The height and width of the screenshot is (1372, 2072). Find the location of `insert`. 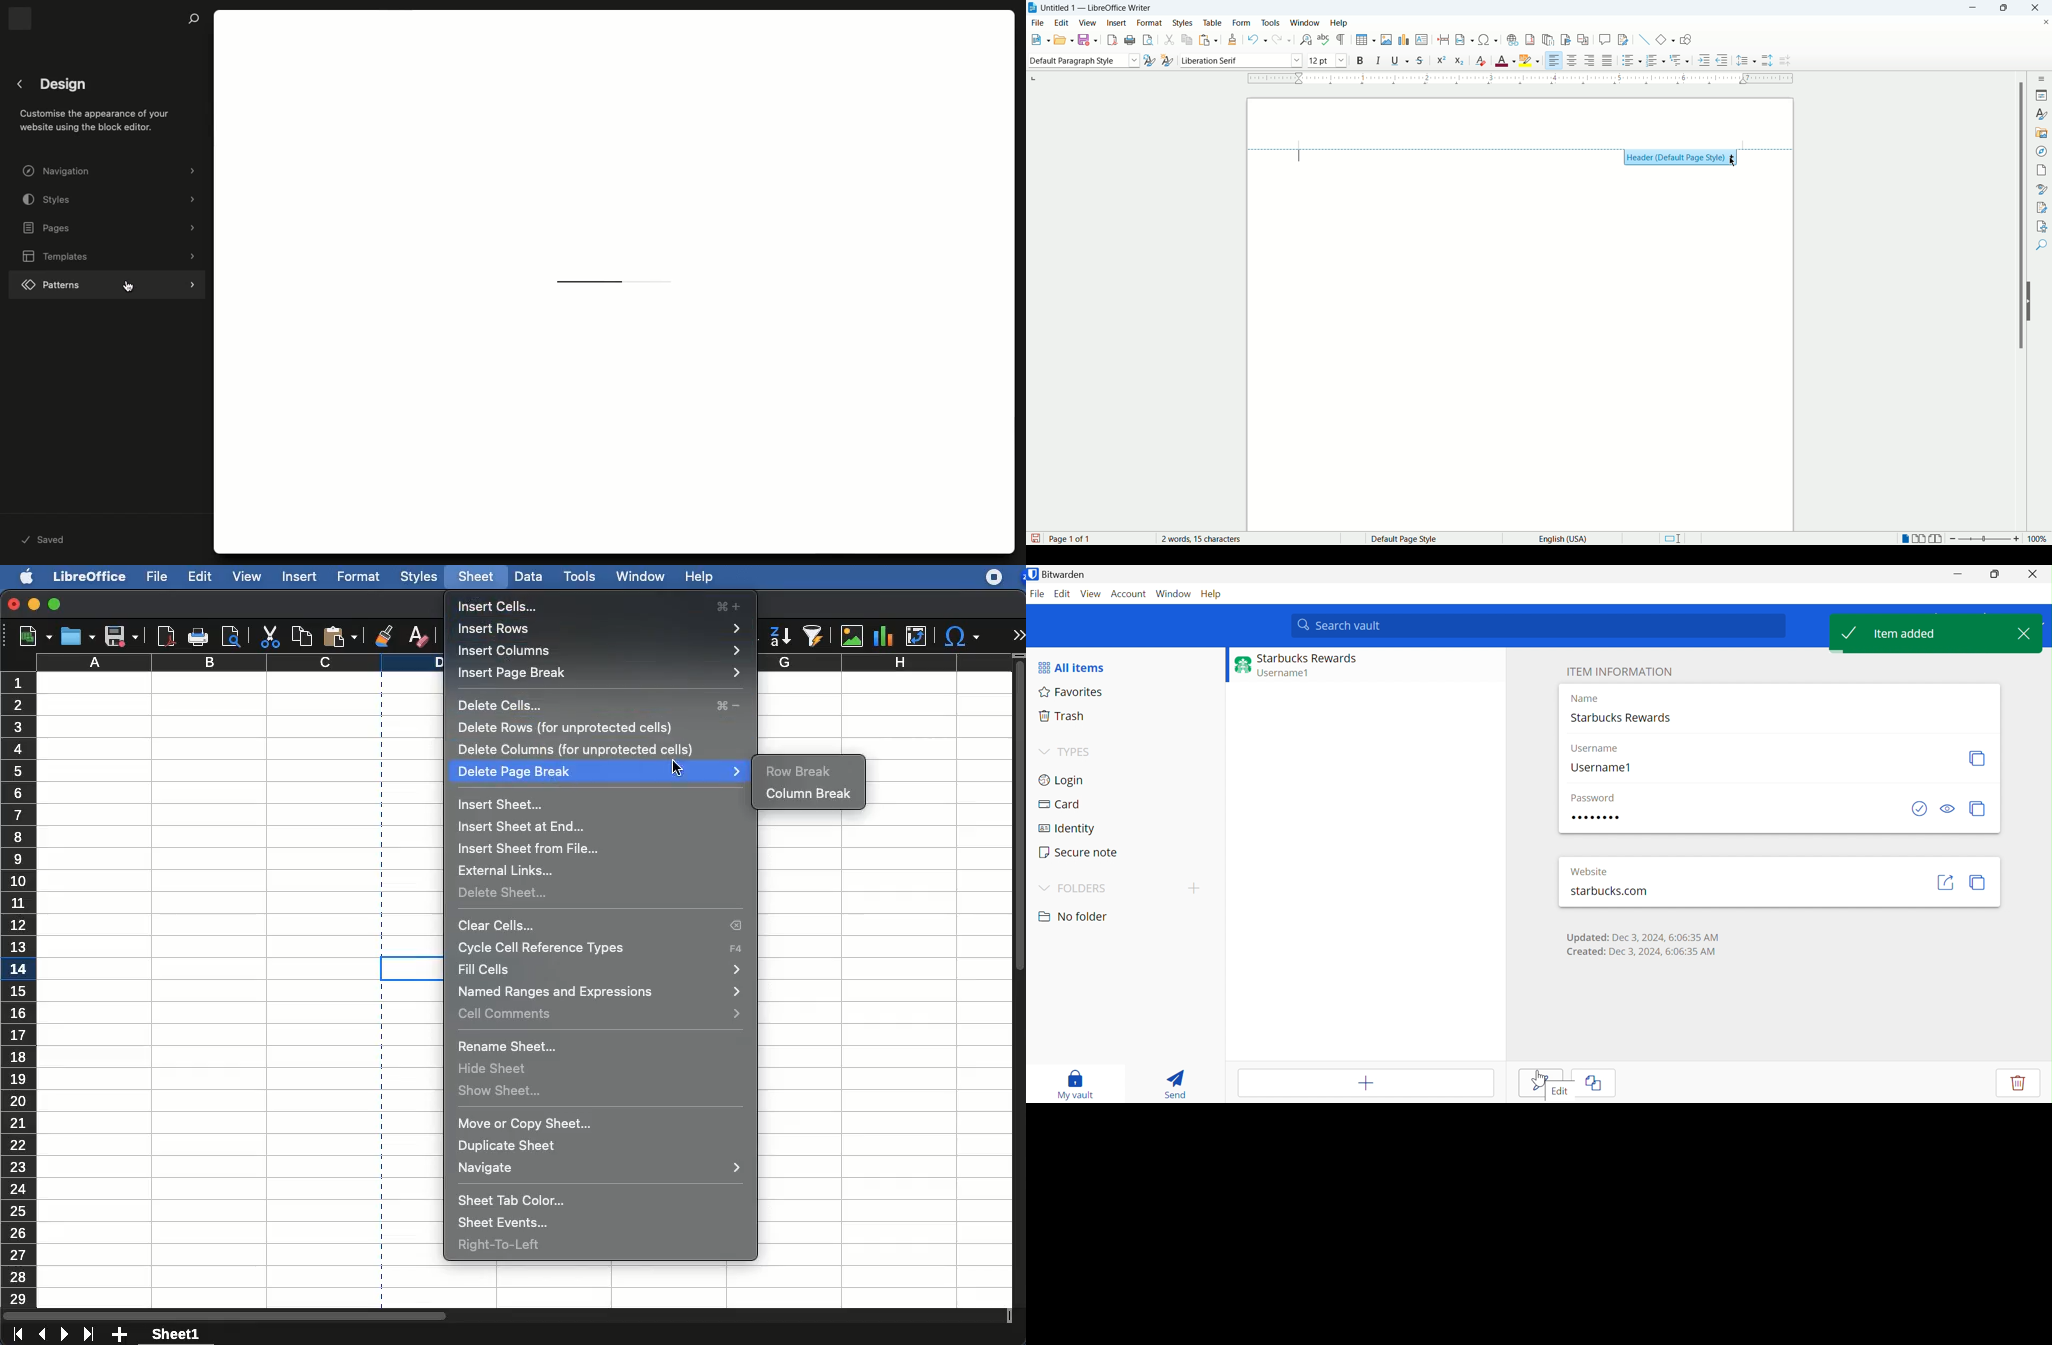

insert is located at coordinates (1116, 22).